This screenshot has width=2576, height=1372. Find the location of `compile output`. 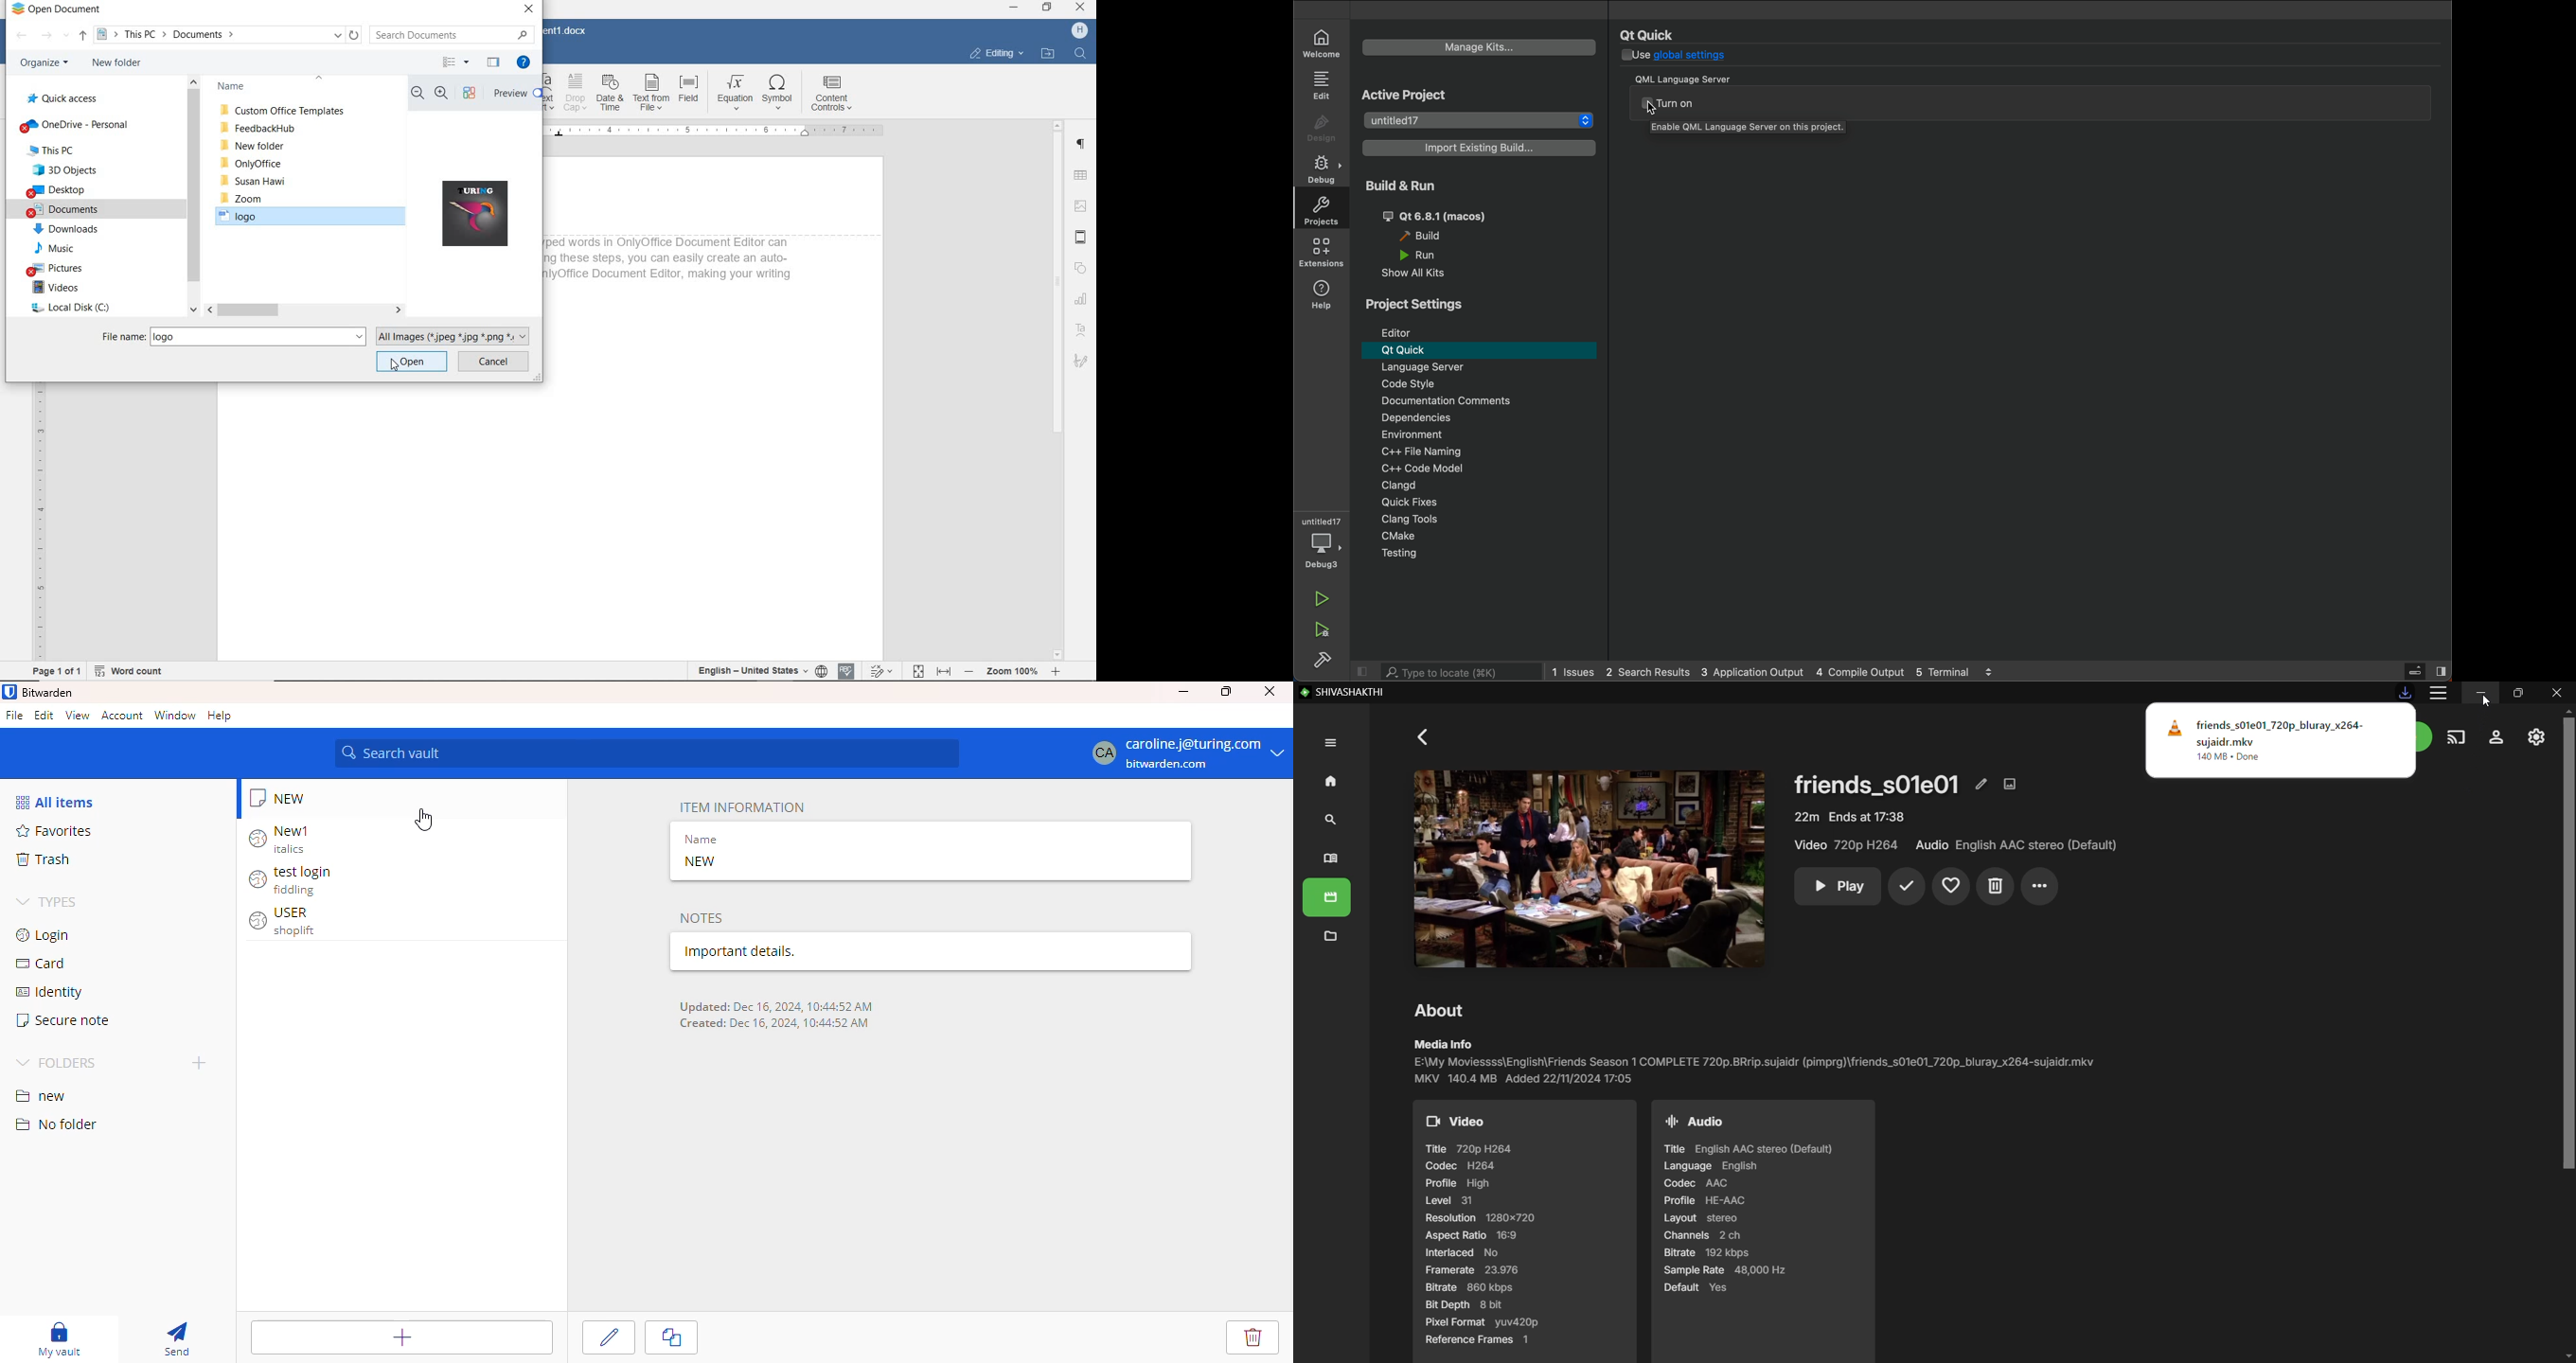

compile output is located at coordinates (1860, 671).